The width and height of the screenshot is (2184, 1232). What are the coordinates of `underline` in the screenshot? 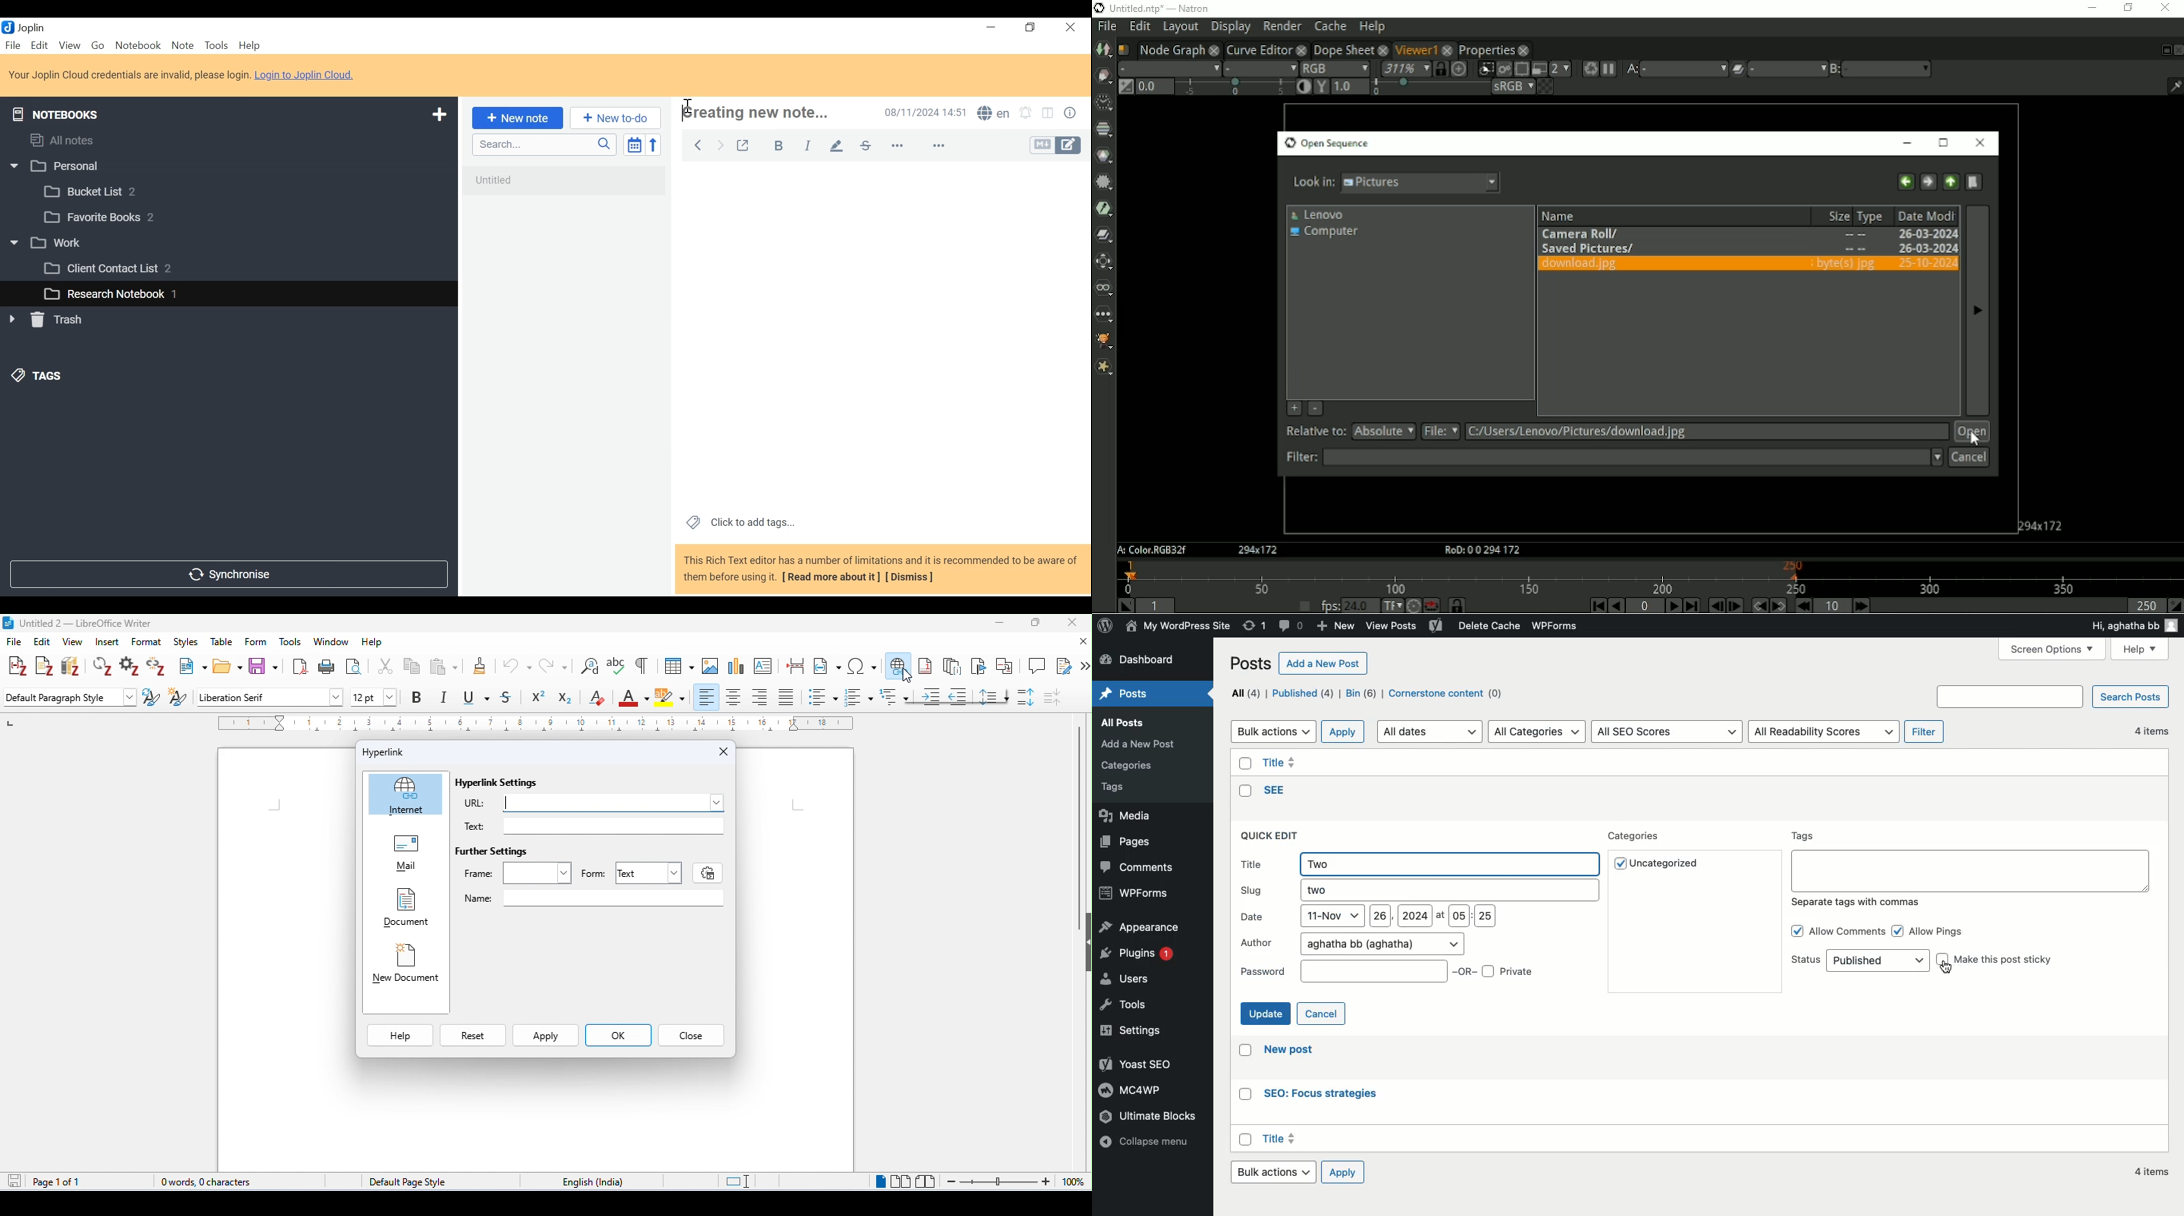 It's located at (476, 698).